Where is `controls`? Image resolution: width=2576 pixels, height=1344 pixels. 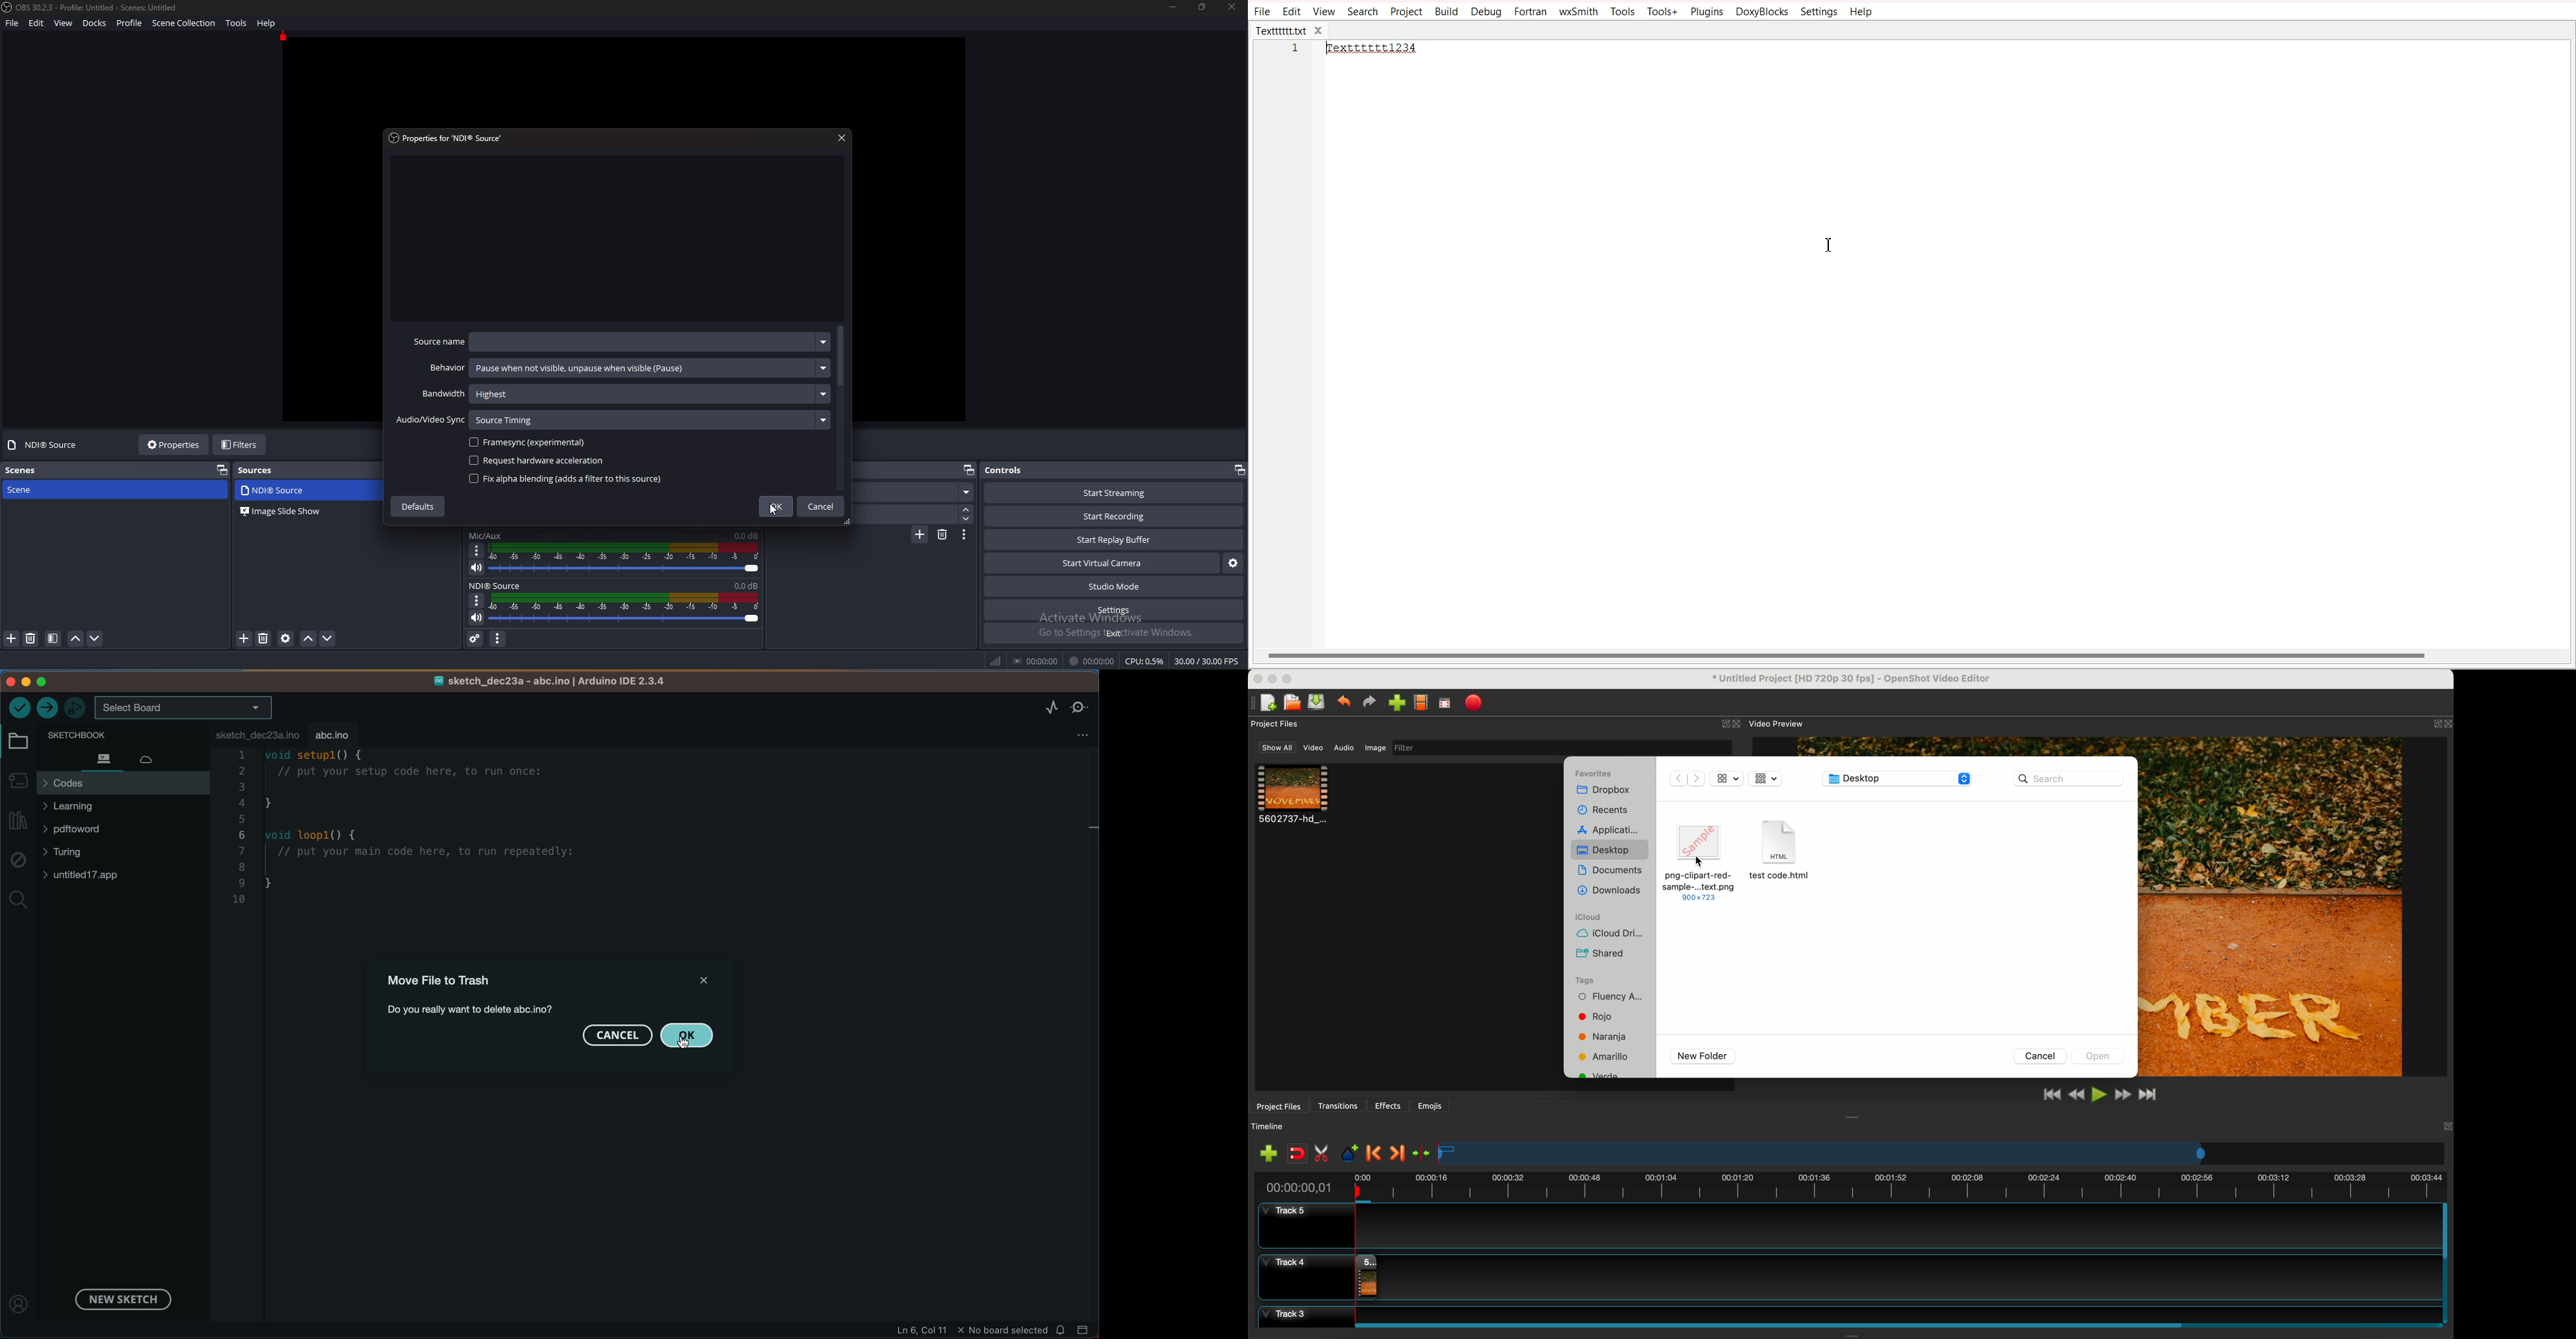
controls is located at coordinates (1021, 469).